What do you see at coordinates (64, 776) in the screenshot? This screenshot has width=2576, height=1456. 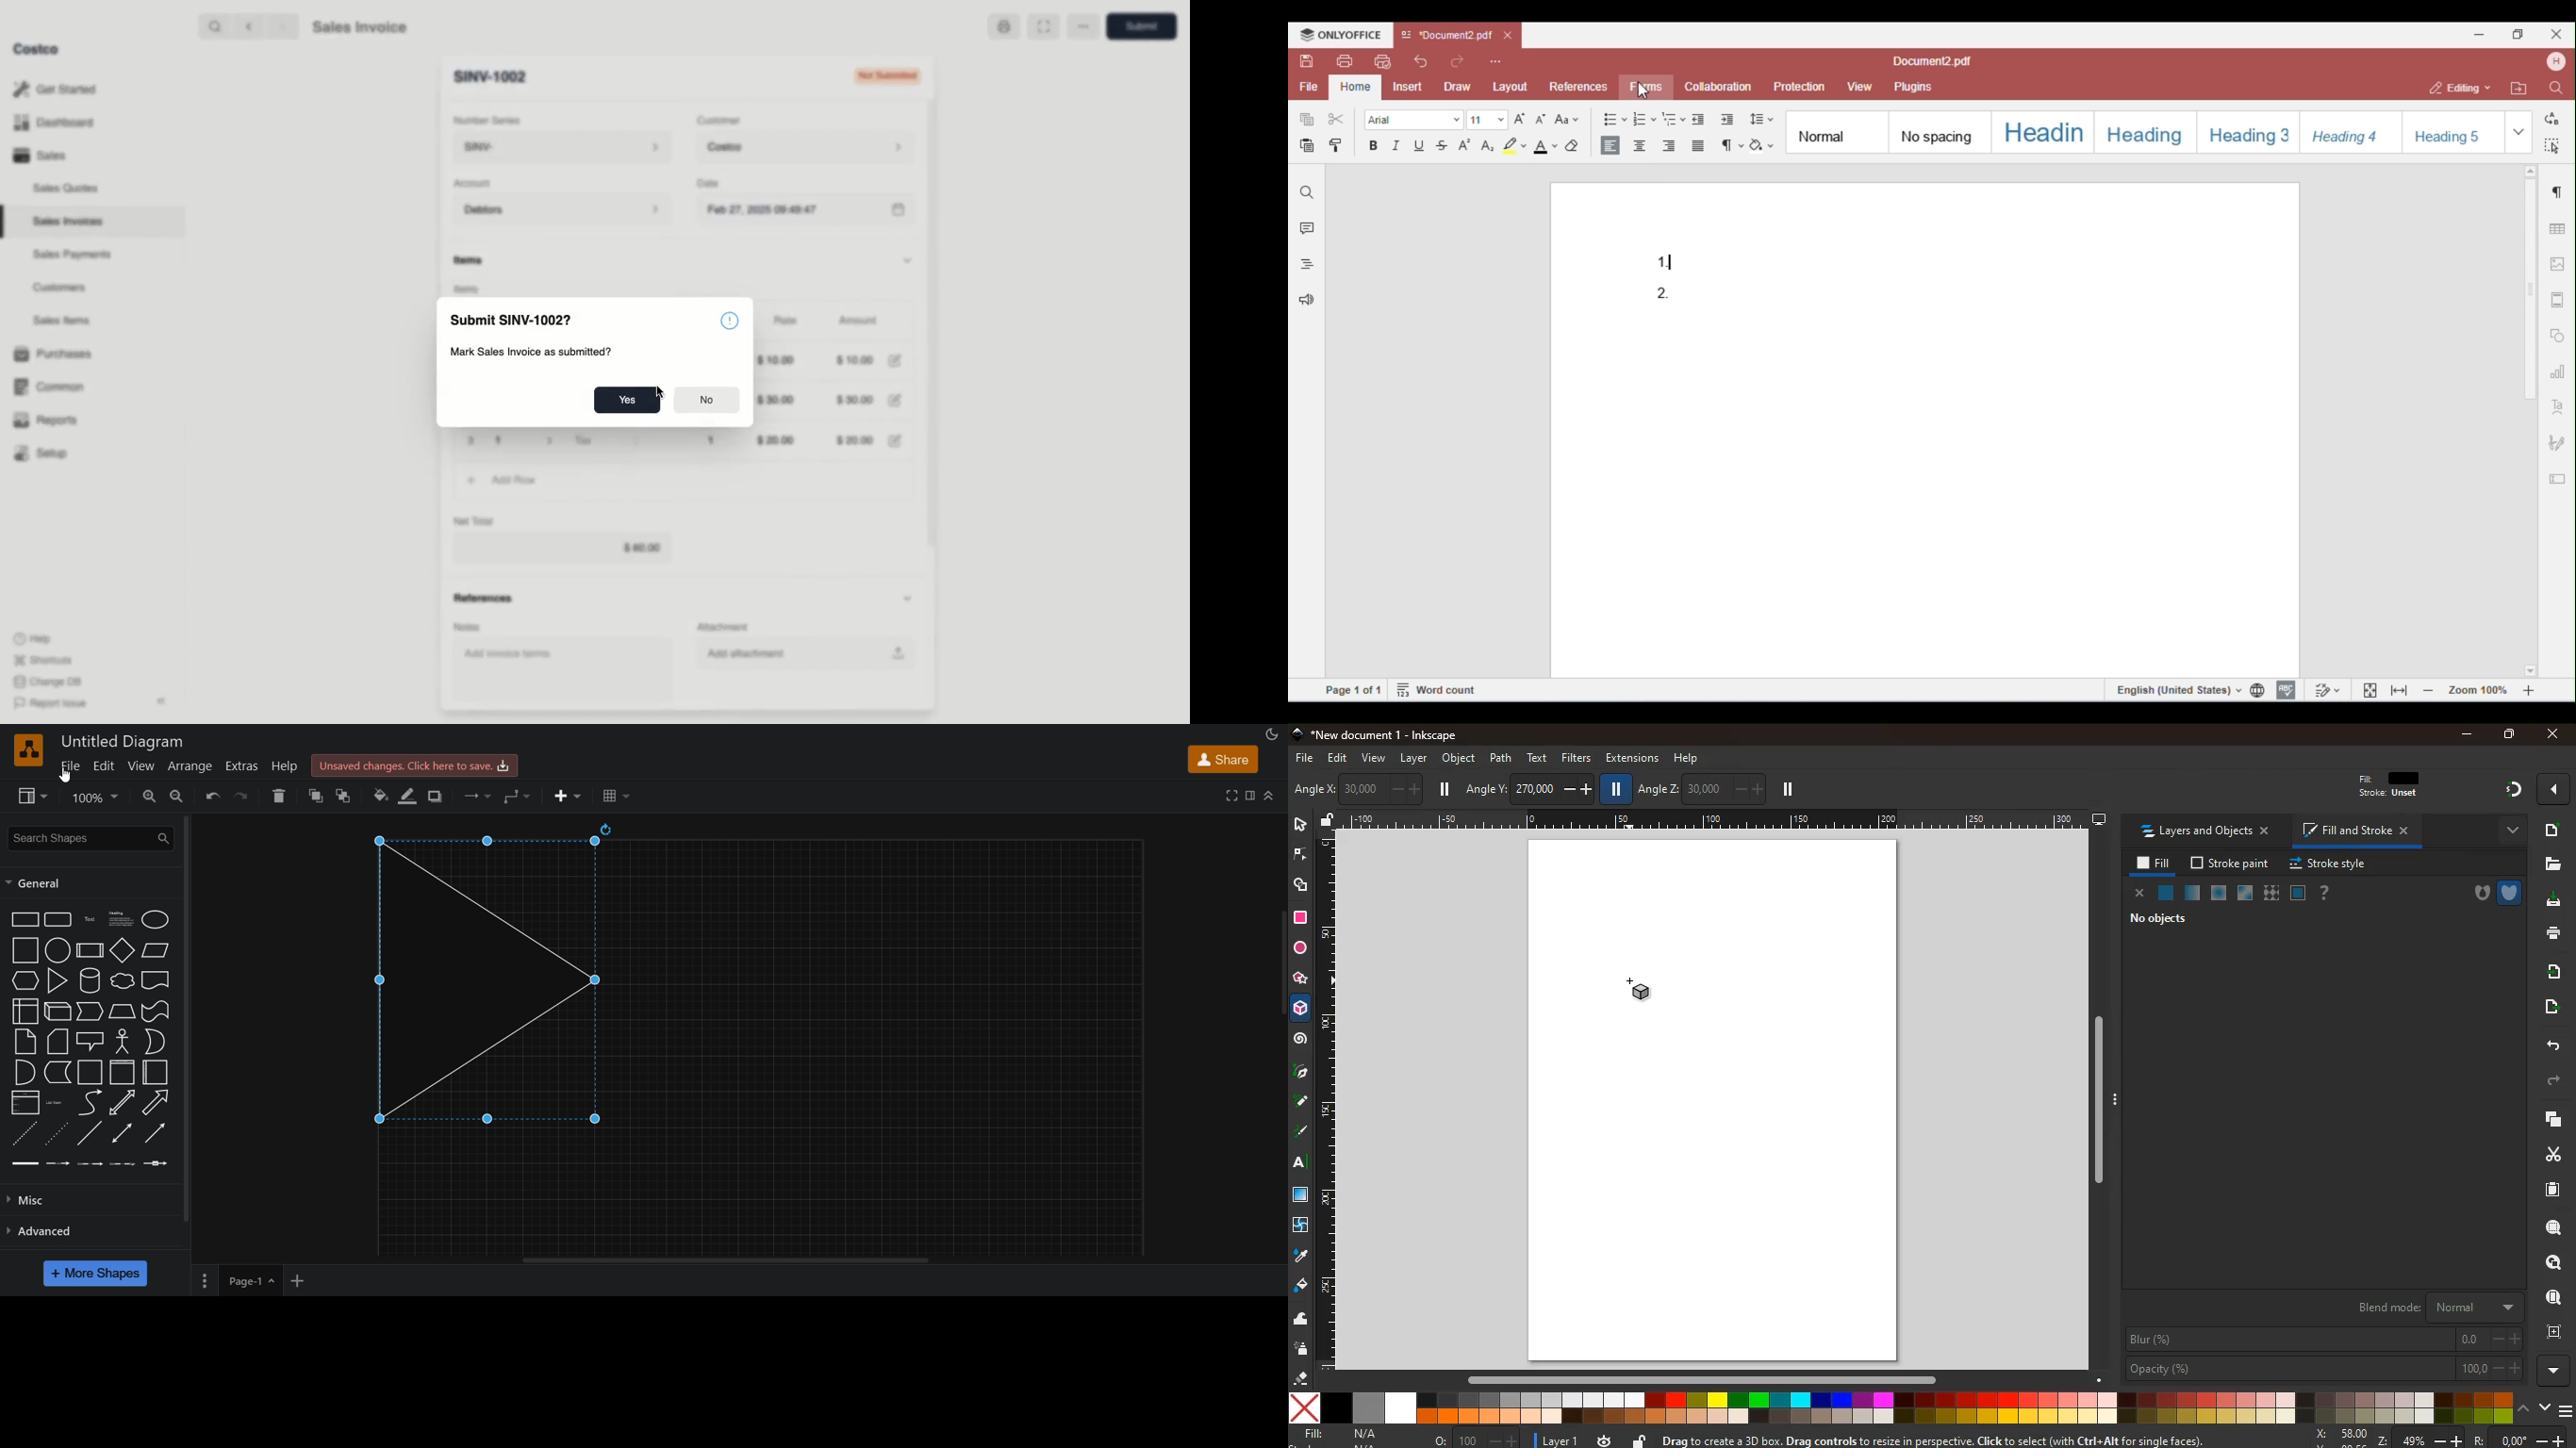 I see `cursor` at bounding box center [64, 776].